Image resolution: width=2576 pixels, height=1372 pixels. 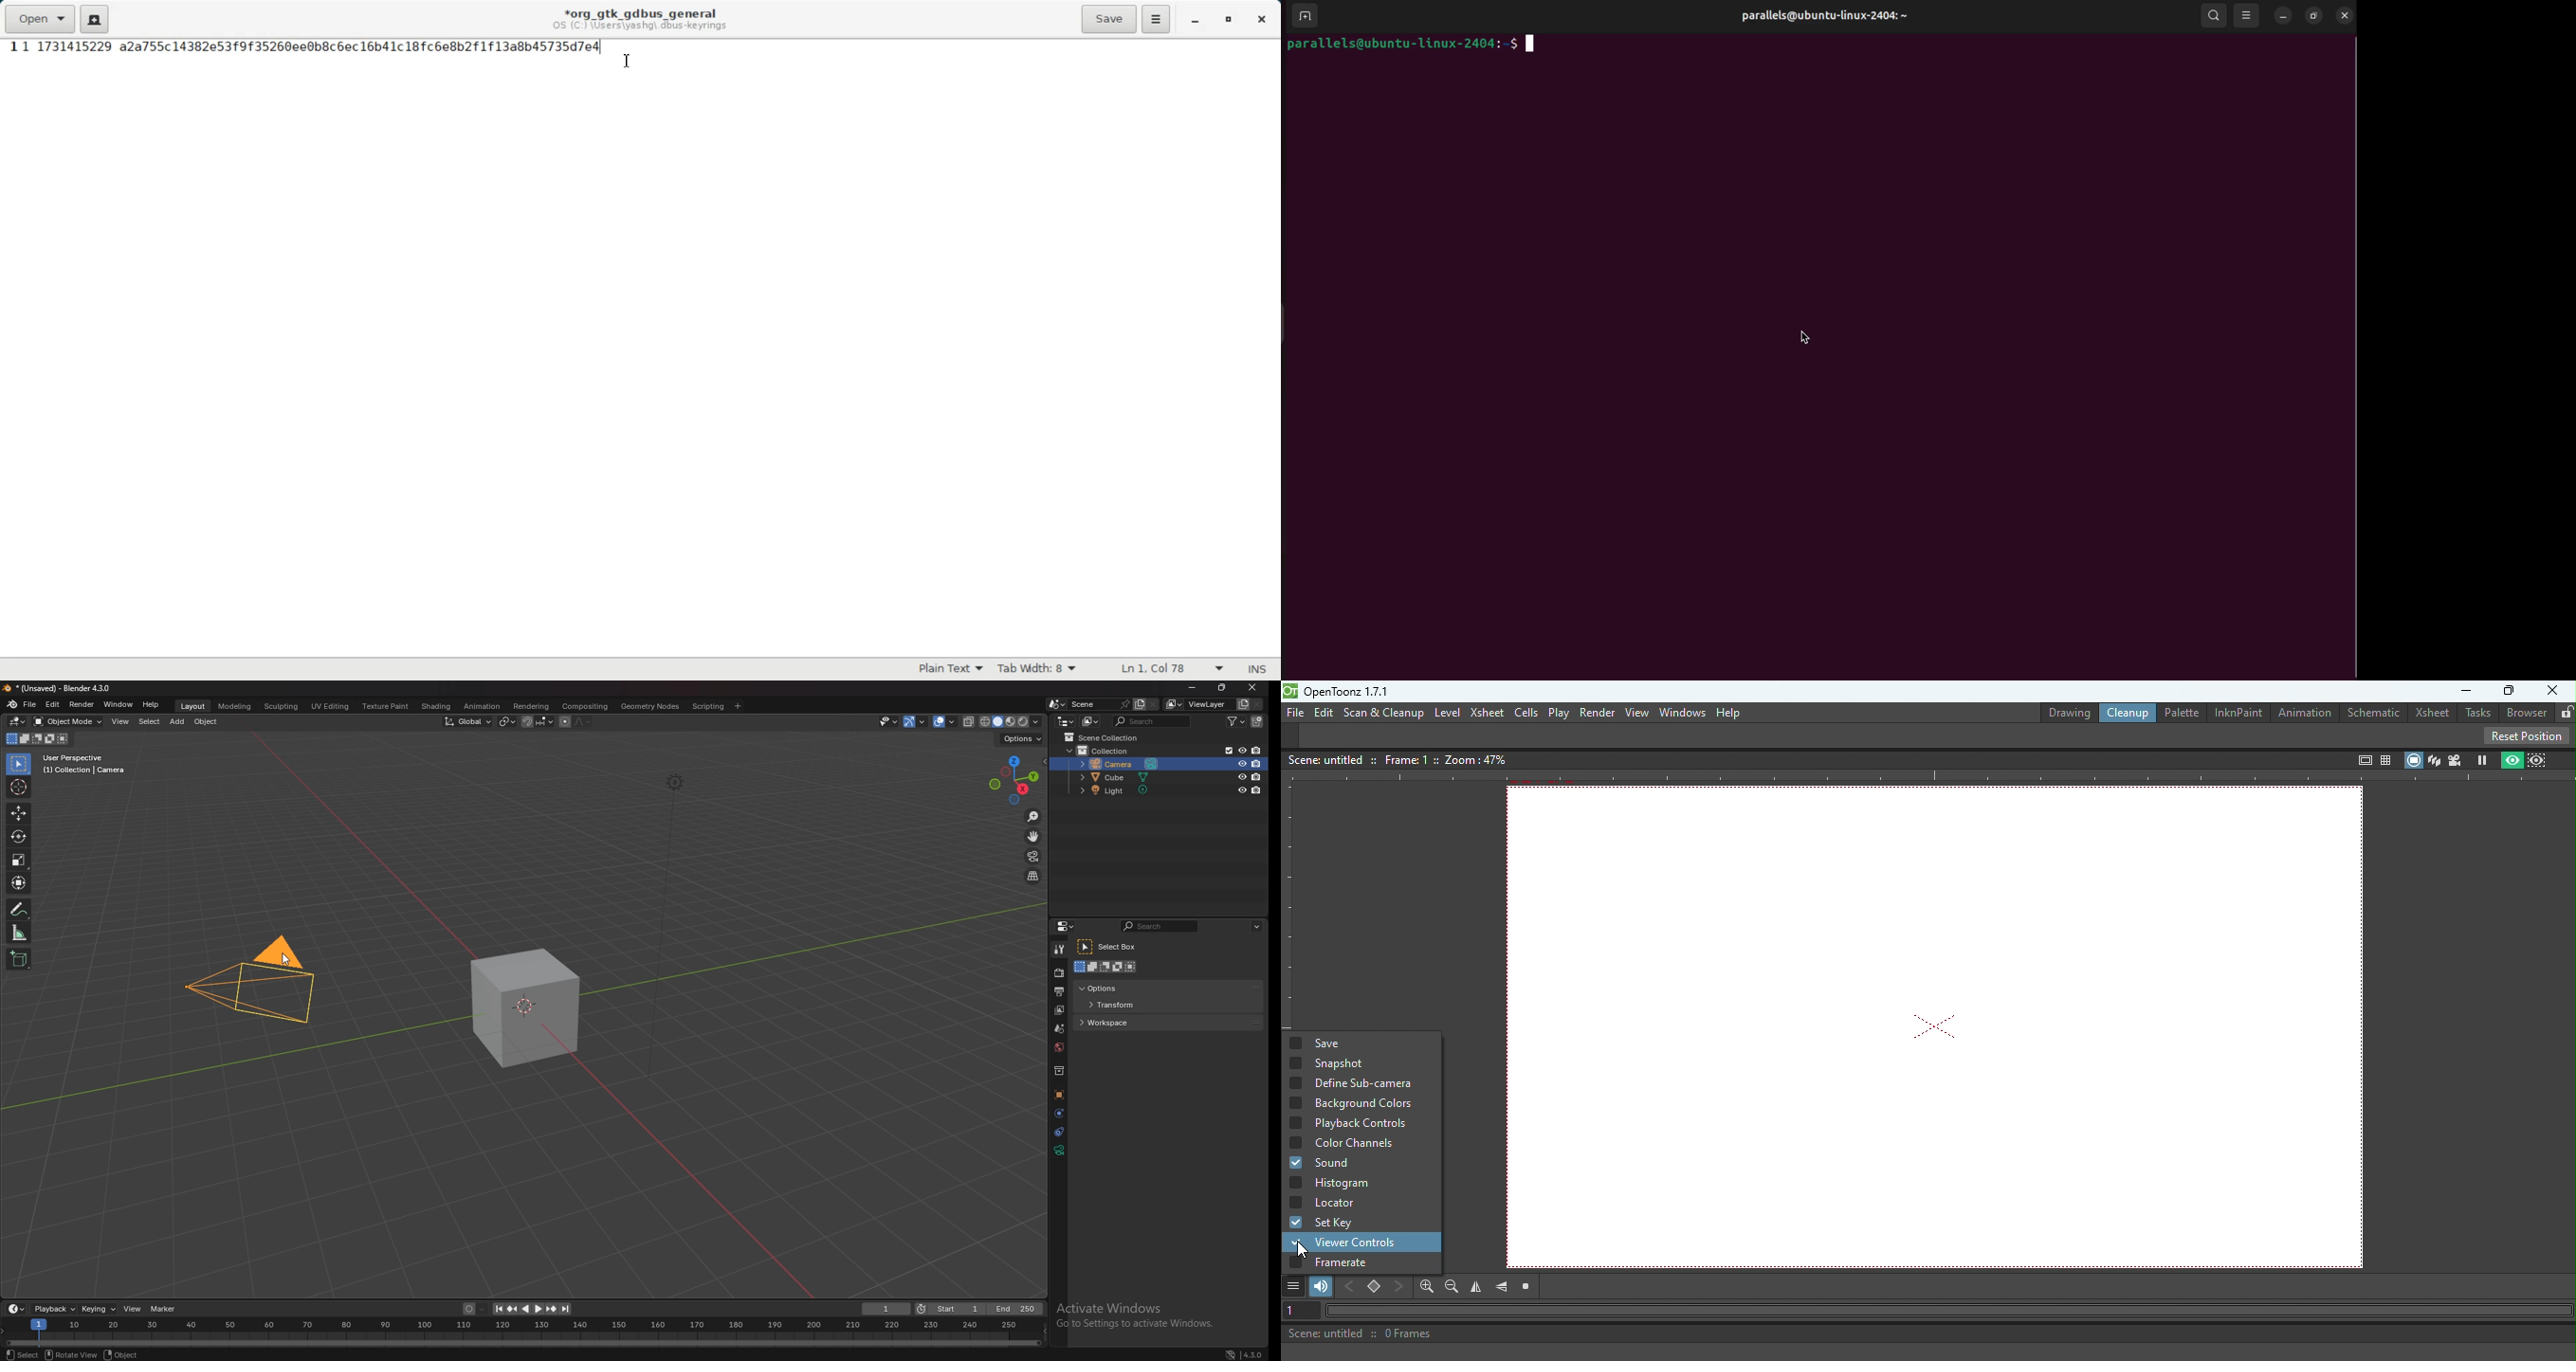 I want to click on jump to endpoint, so click(x=566, y=1309).